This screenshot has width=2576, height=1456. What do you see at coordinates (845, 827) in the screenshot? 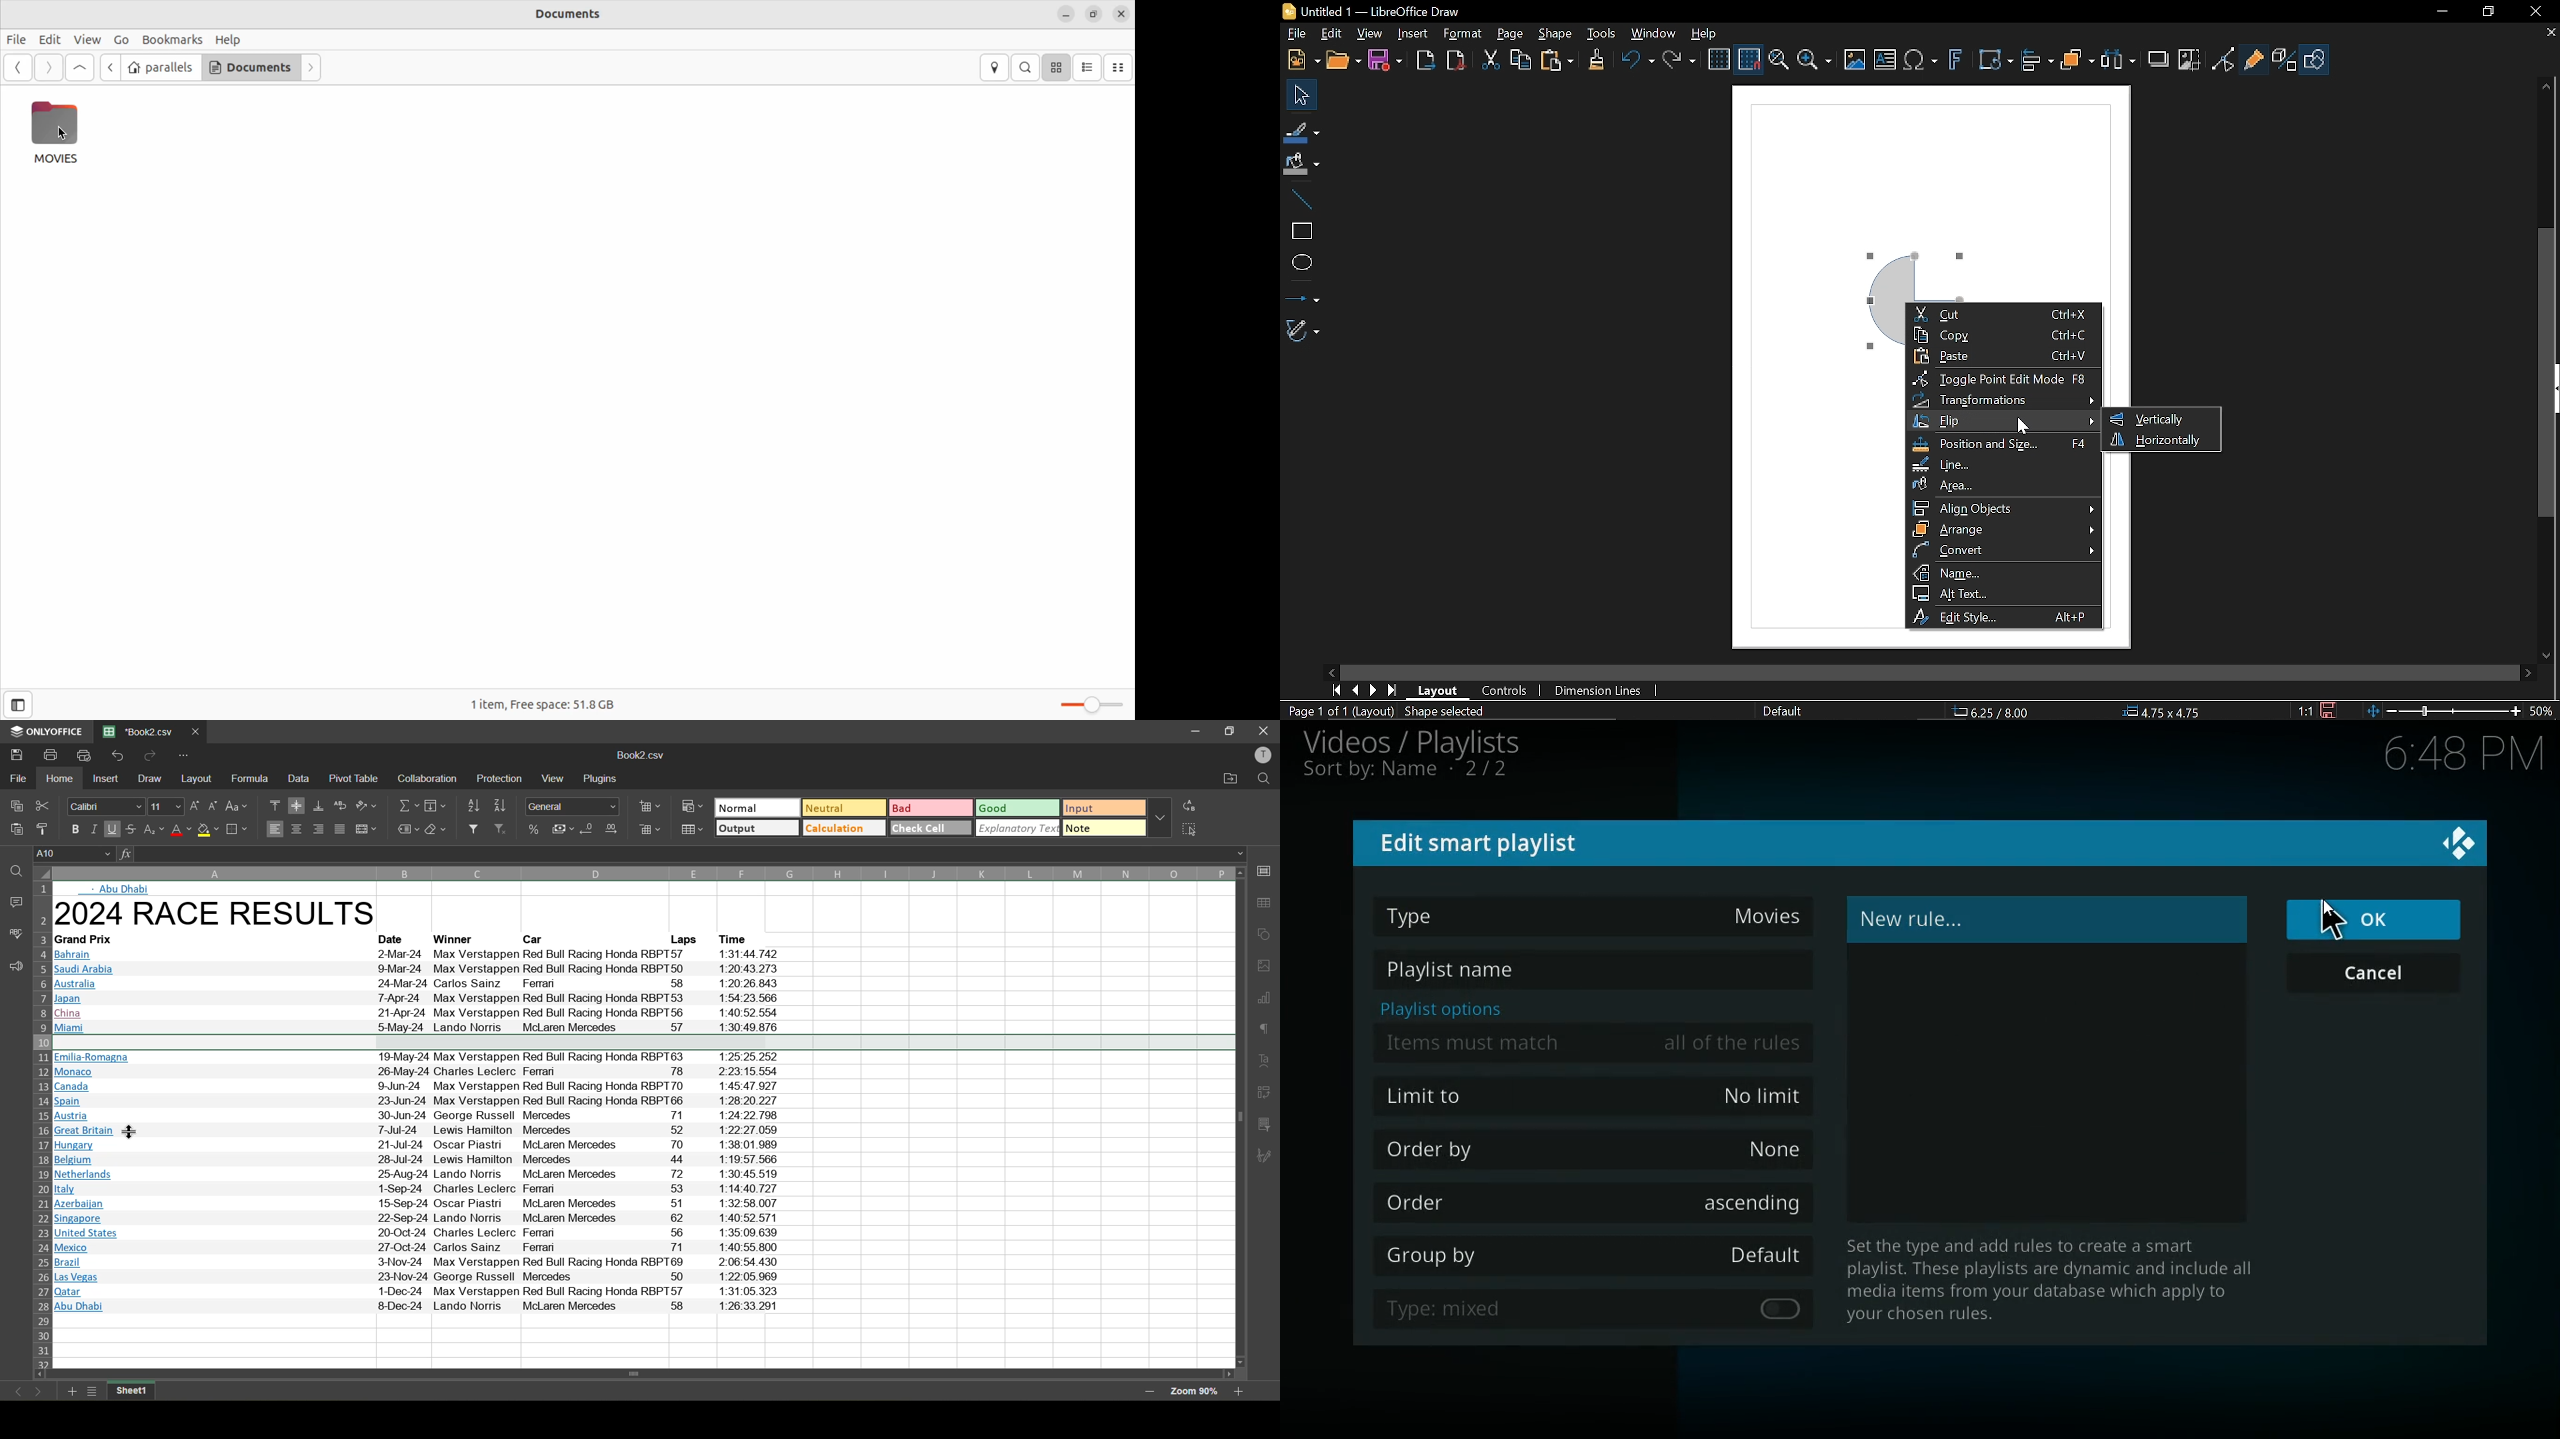
I see `calculation` at bounding box center [845, 827].